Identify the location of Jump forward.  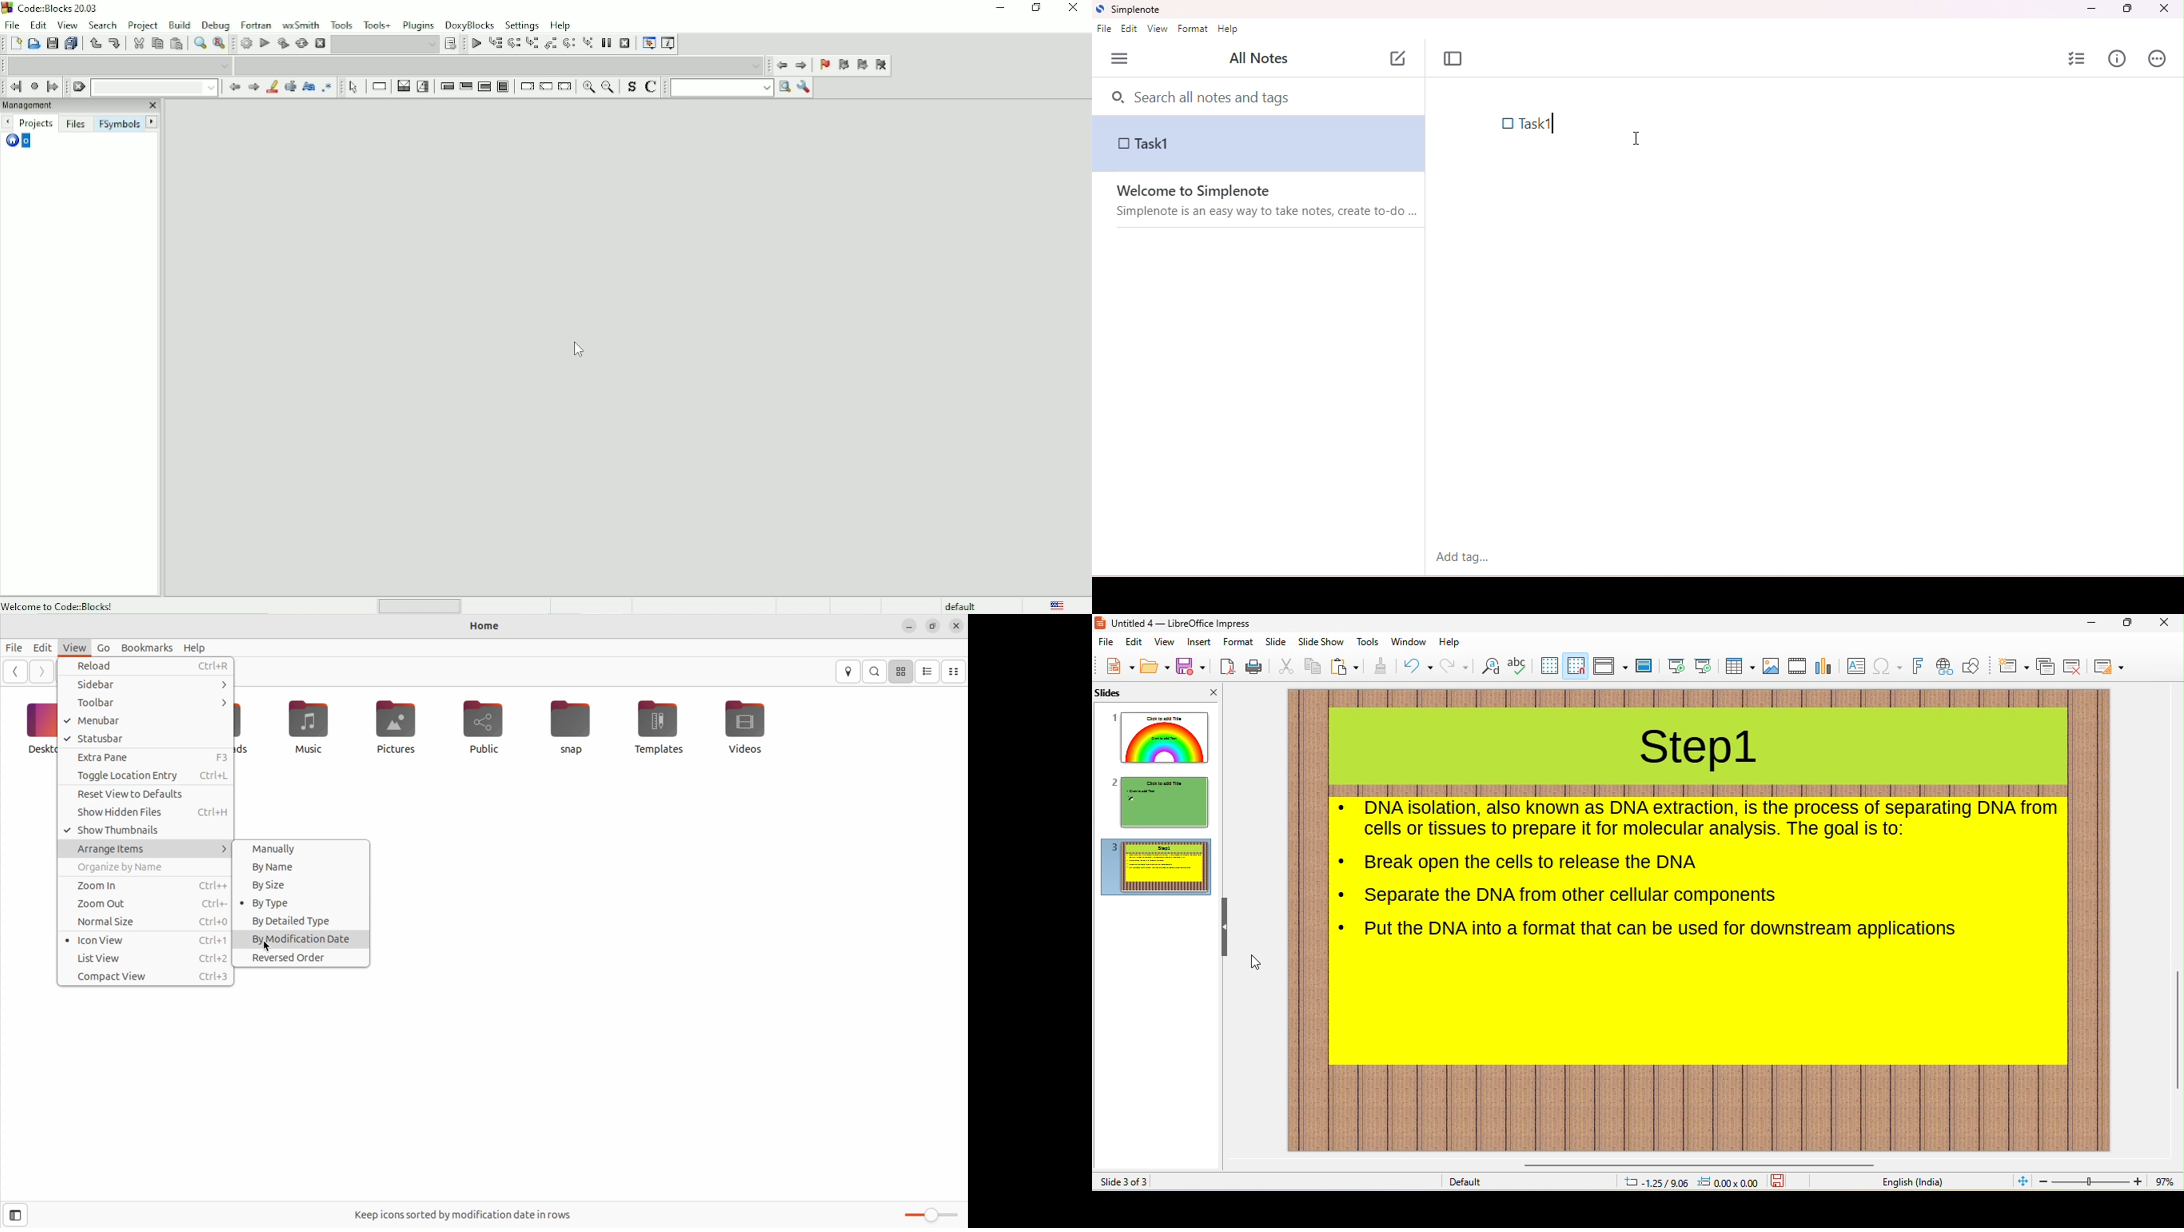
(54, 87).